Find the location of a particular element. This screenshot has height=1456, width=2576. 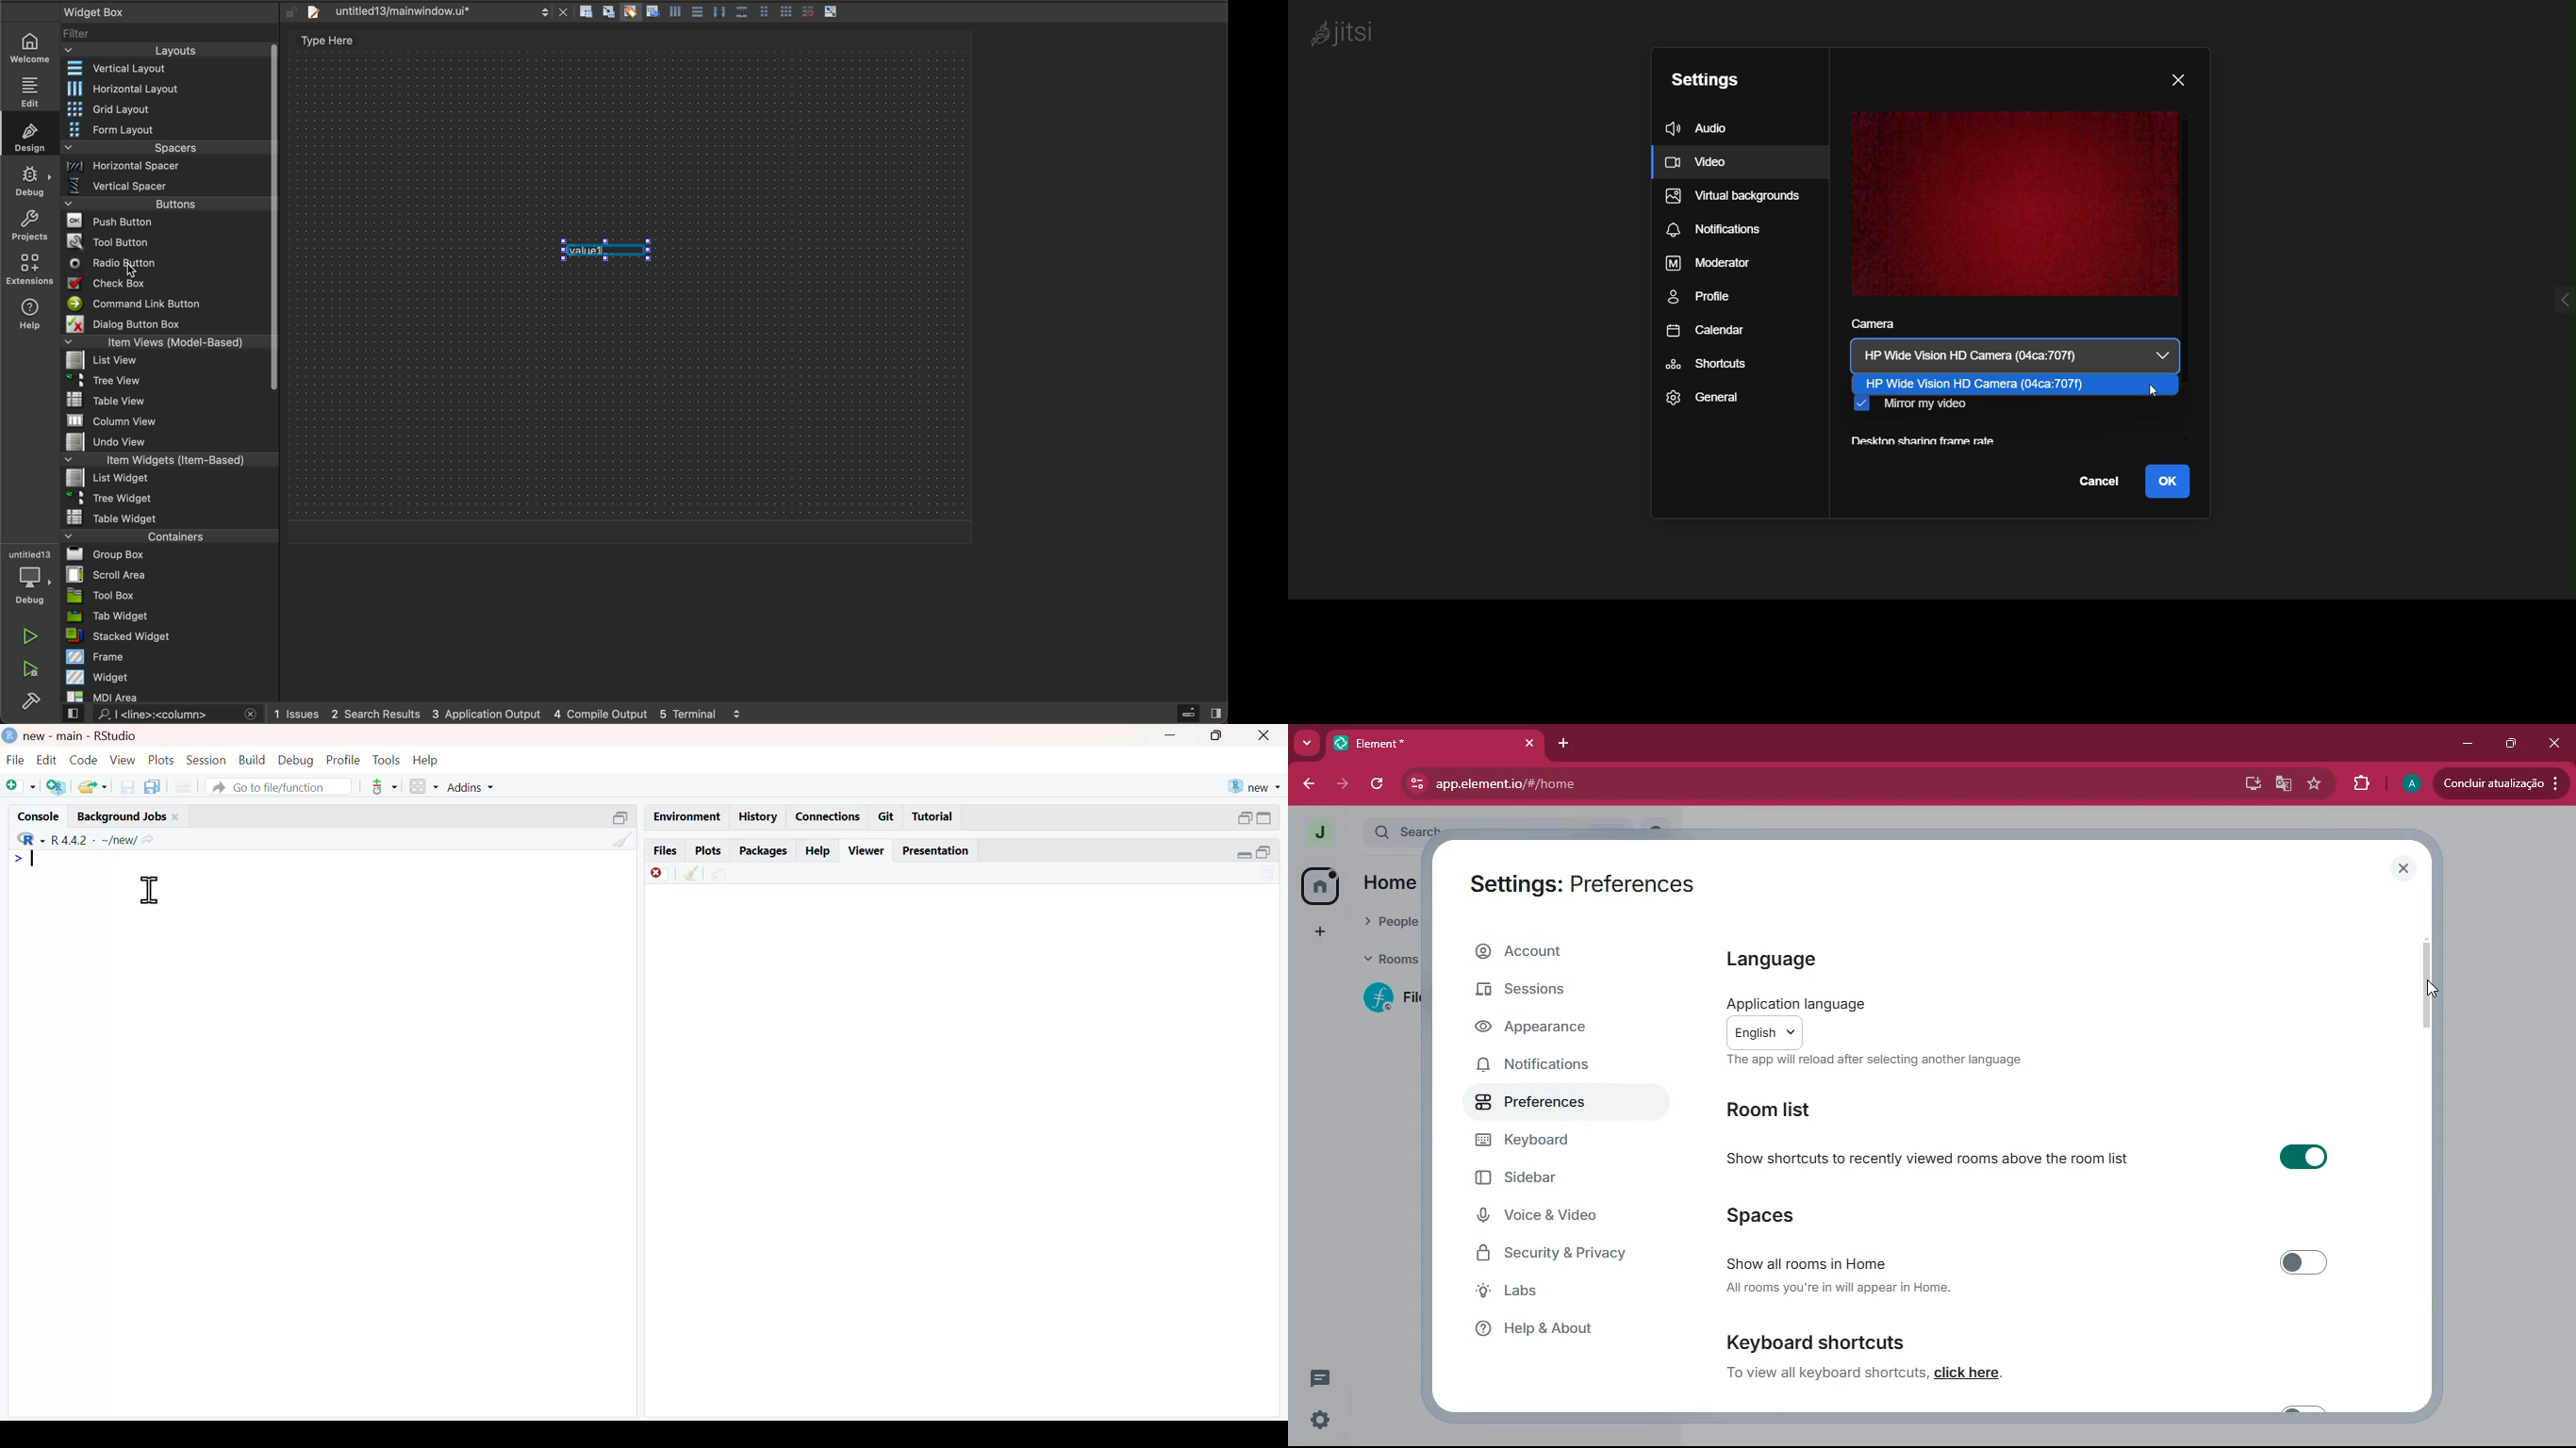

share file is located at coordinates (722, 875).